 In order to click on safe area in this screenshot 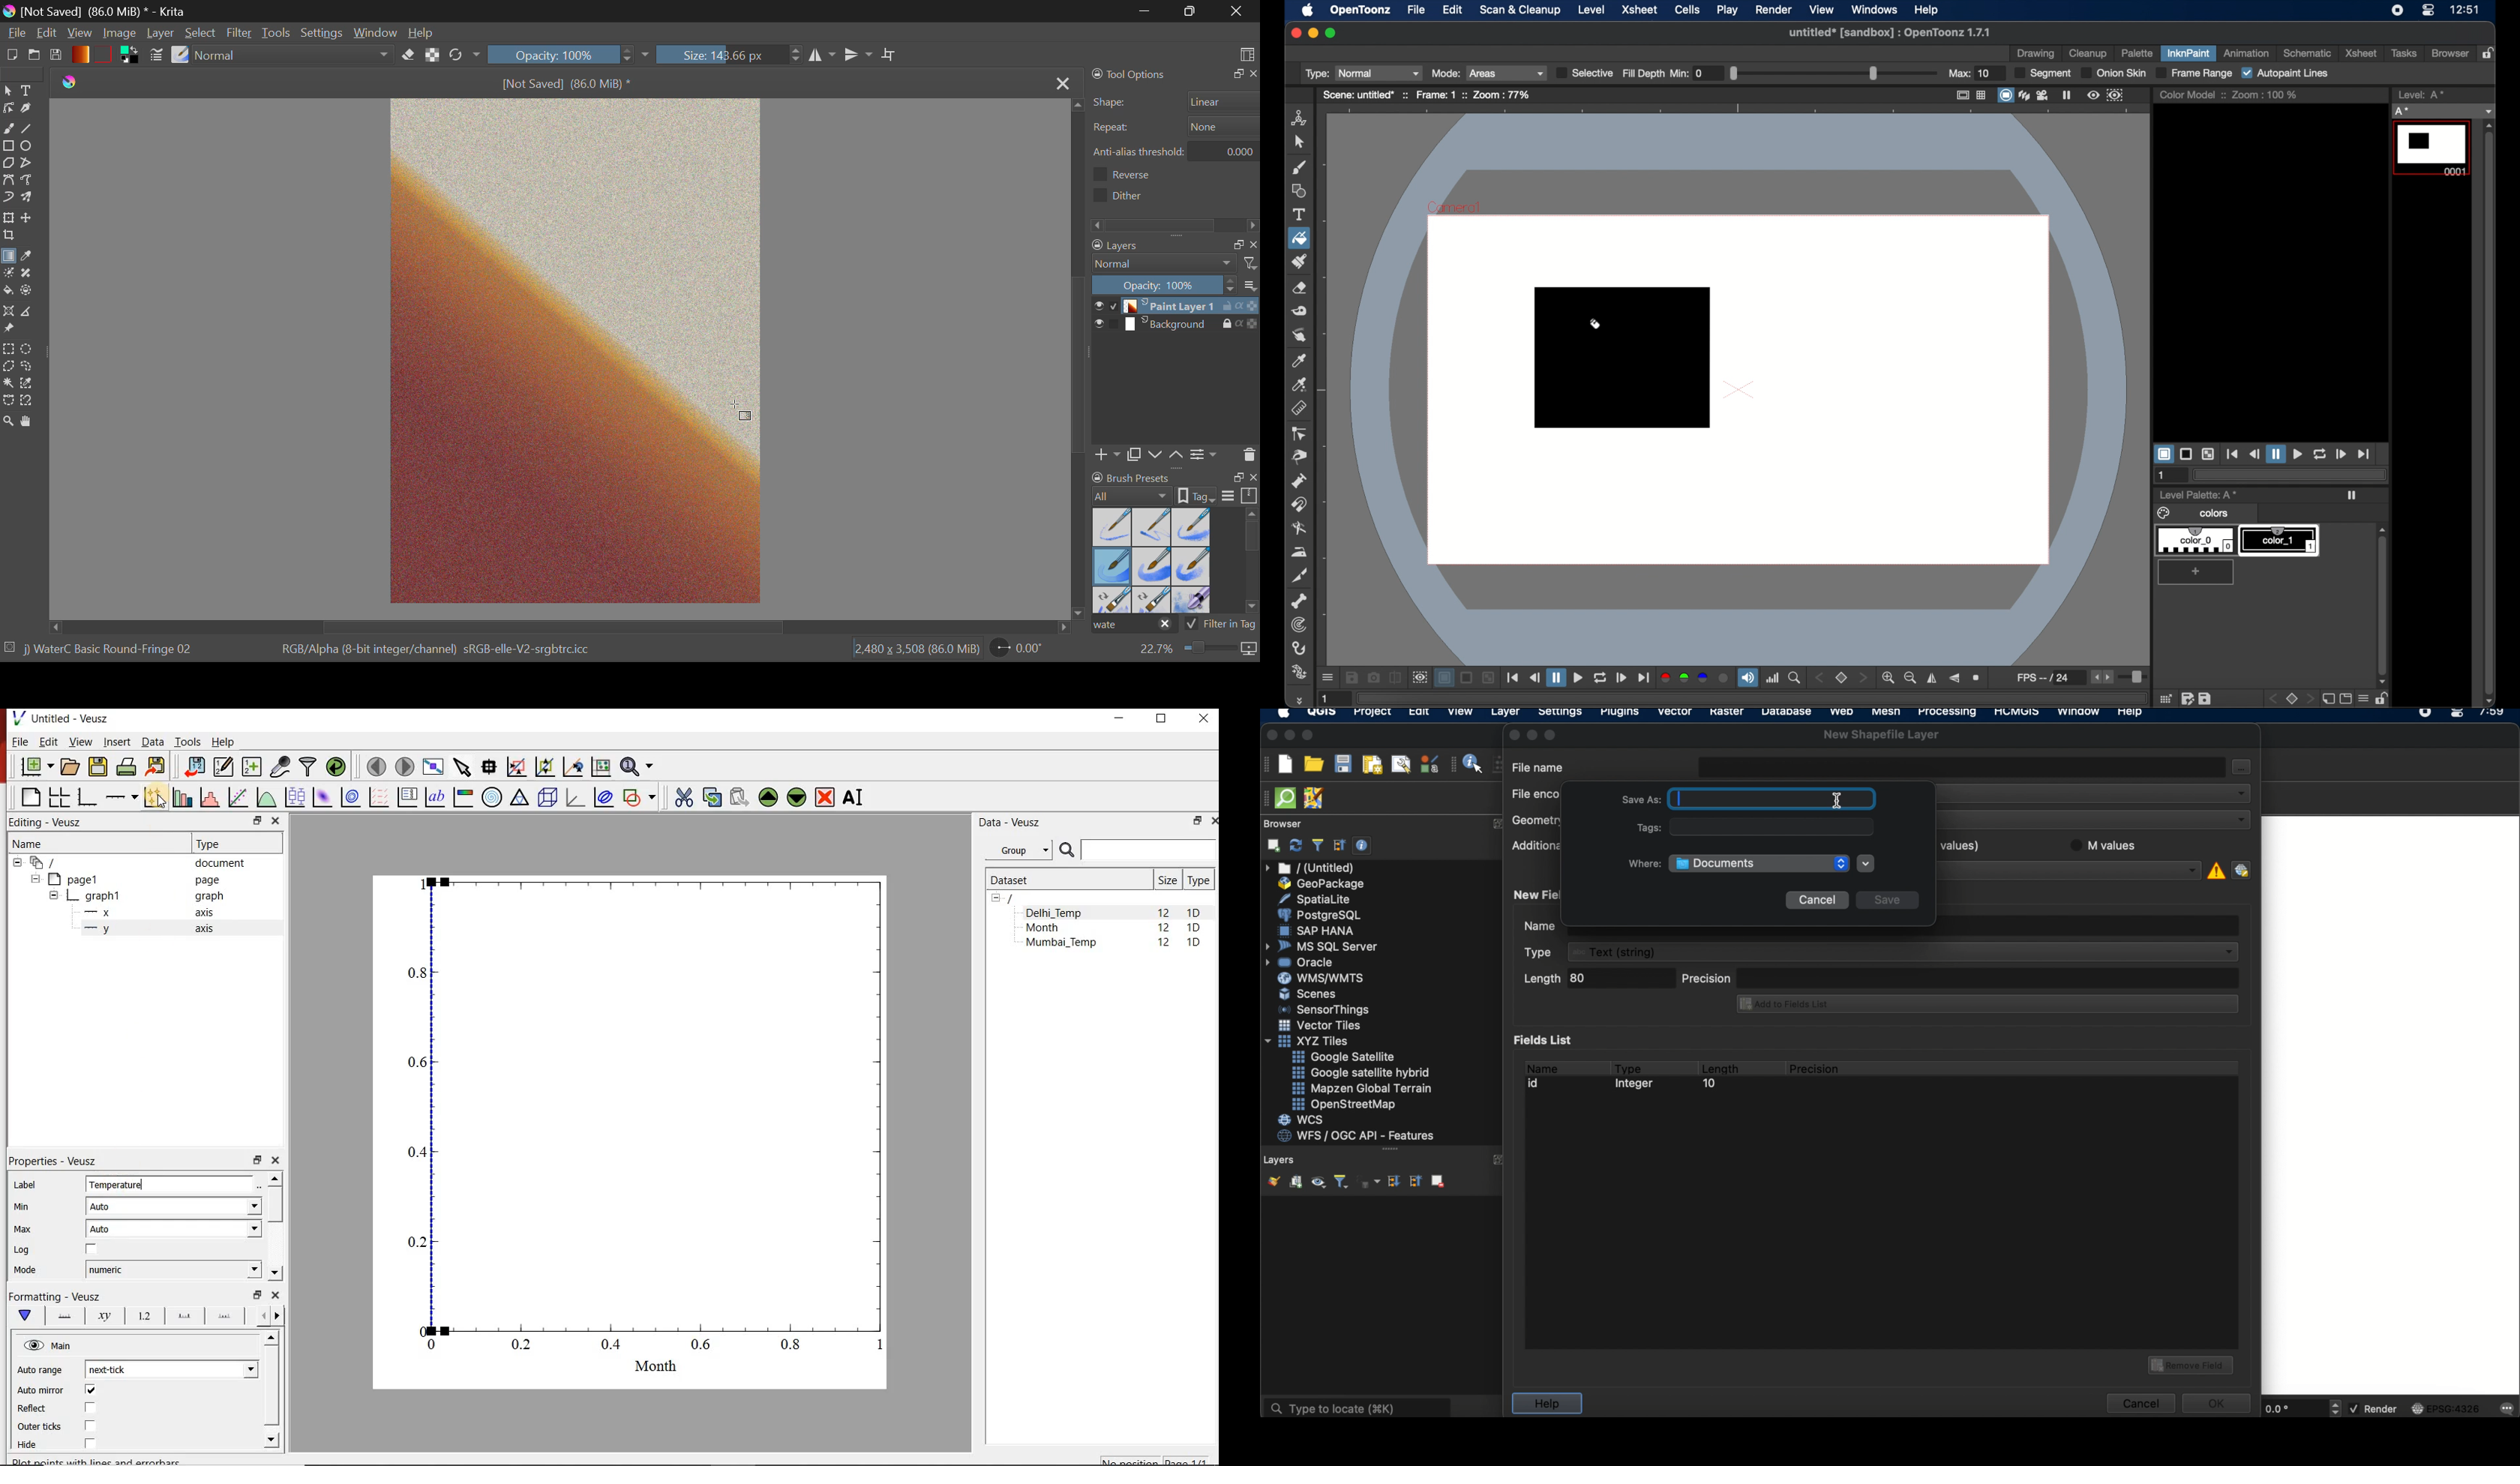, I will do `click(1961, 94)`.